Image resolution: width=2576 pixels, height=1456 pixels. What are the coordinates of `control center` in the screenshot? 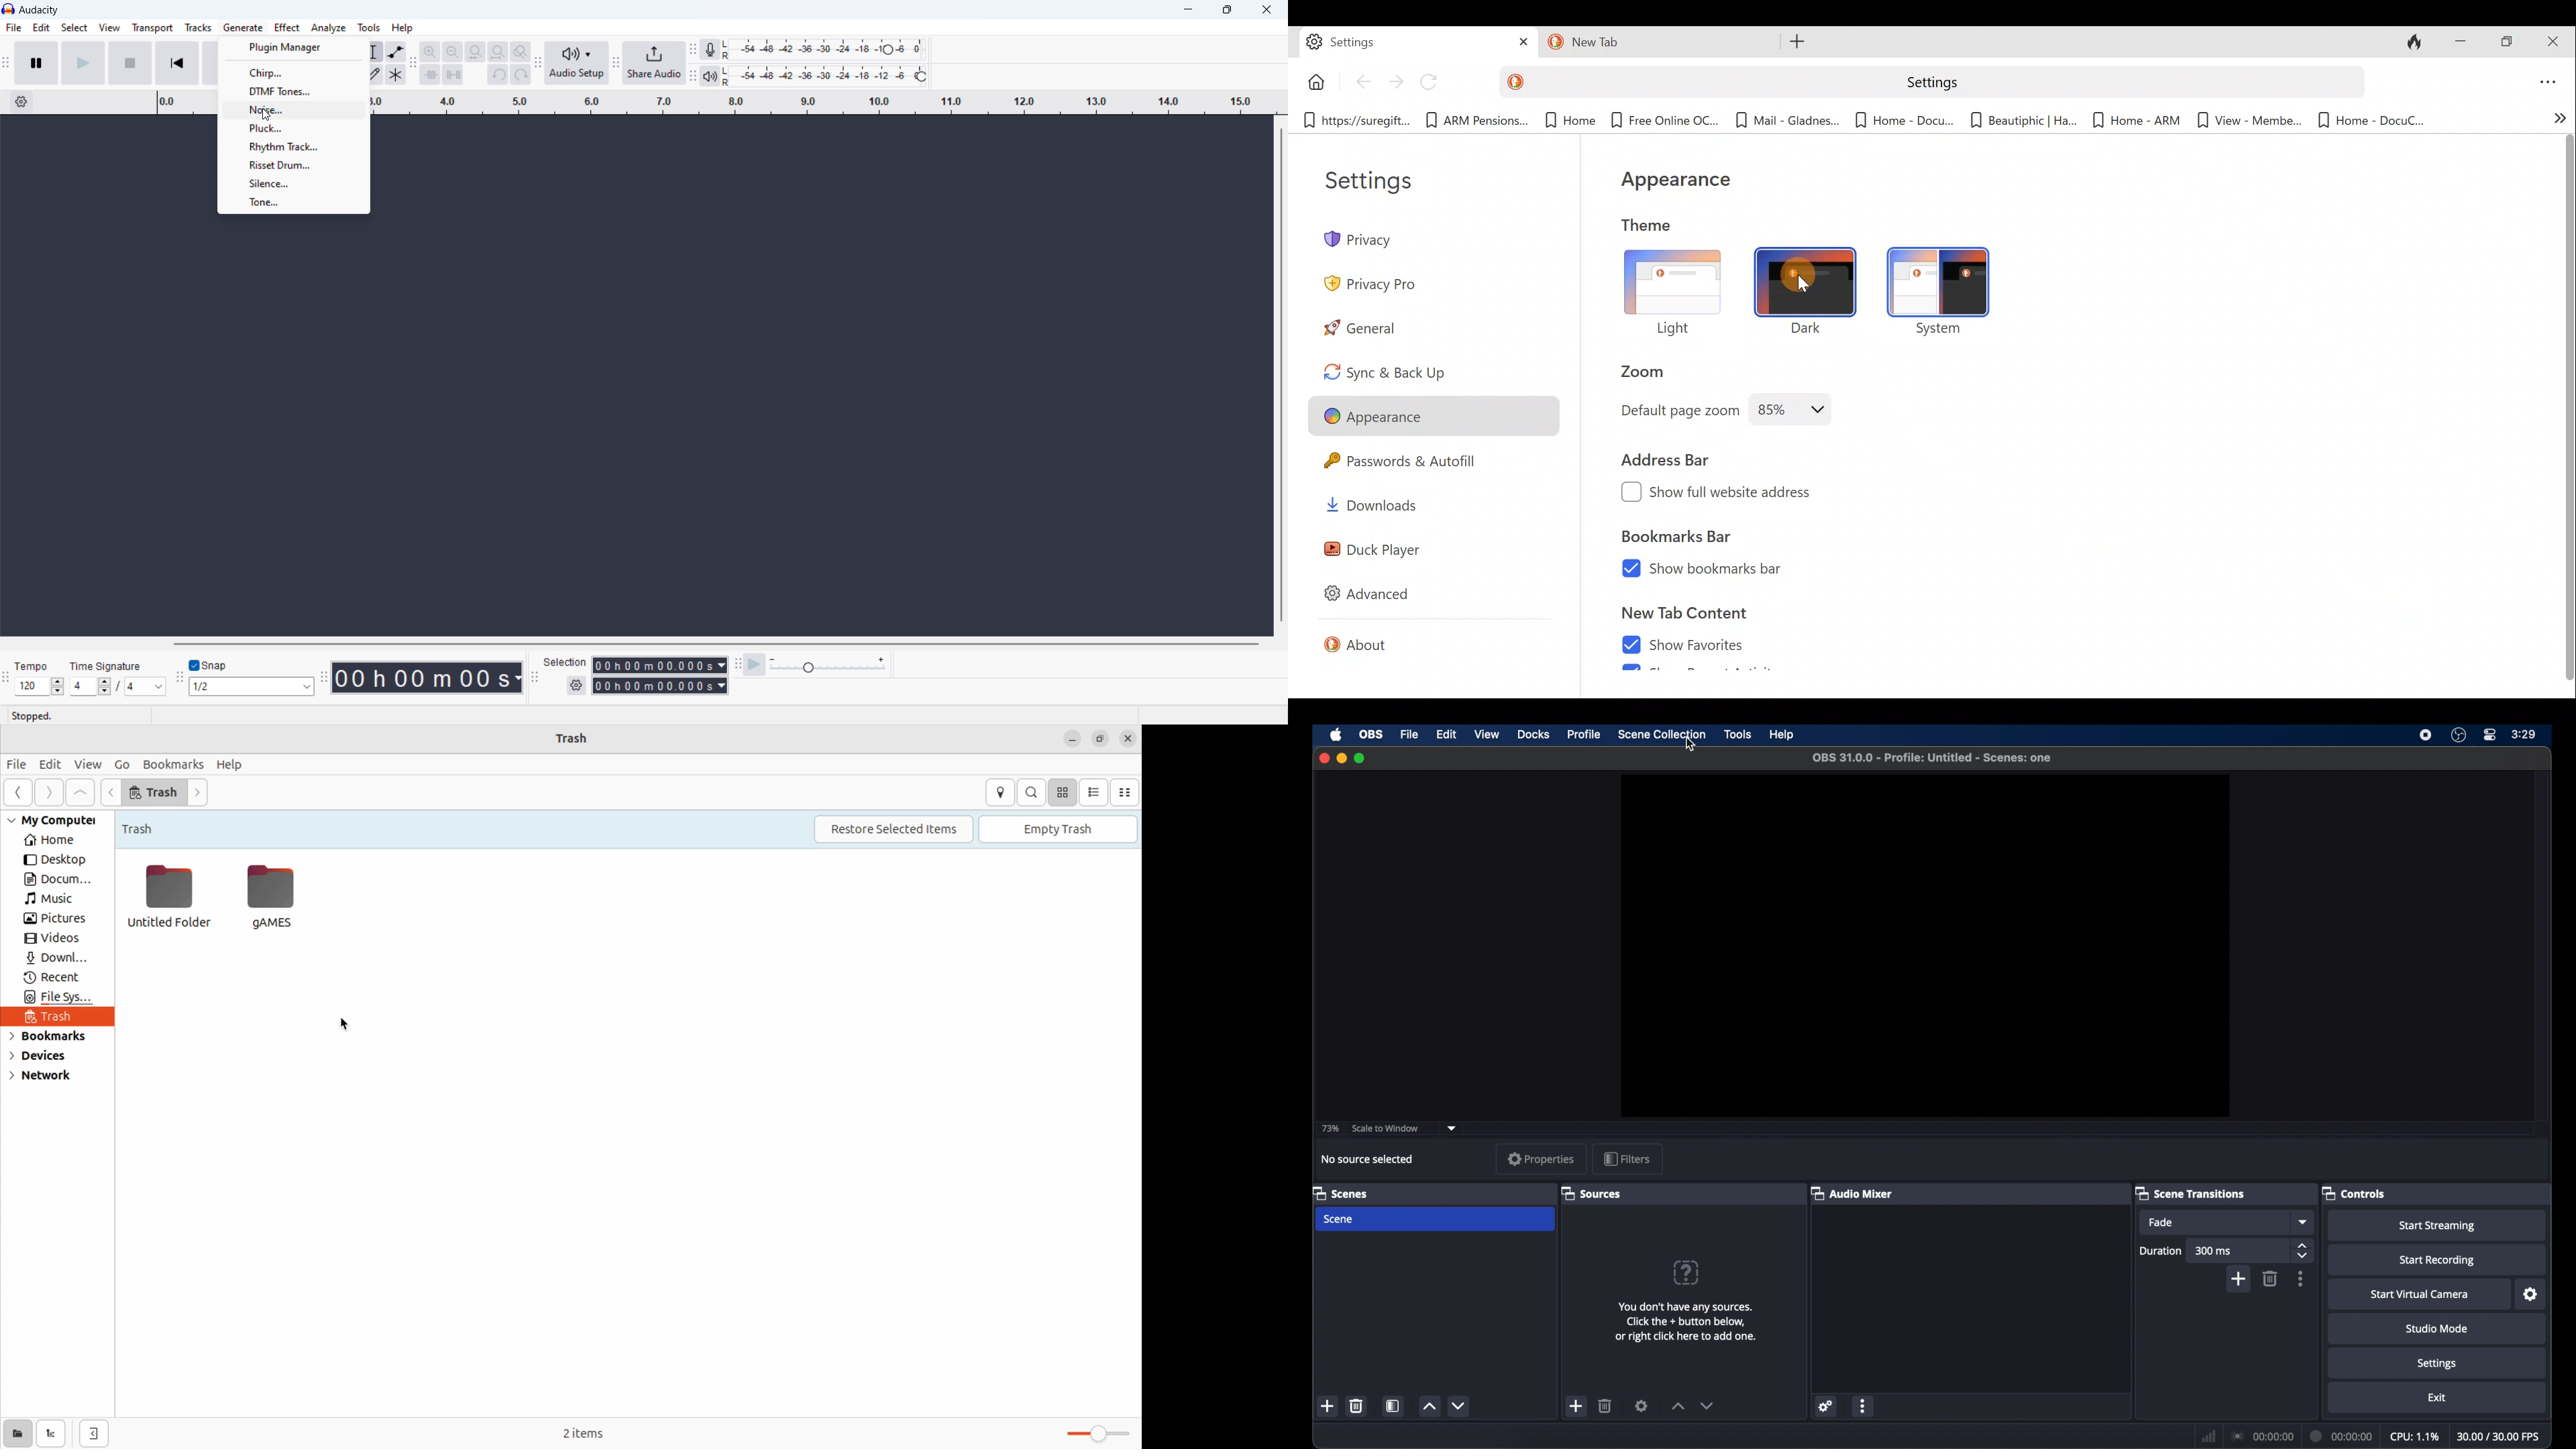 It's located at (2490, 735).